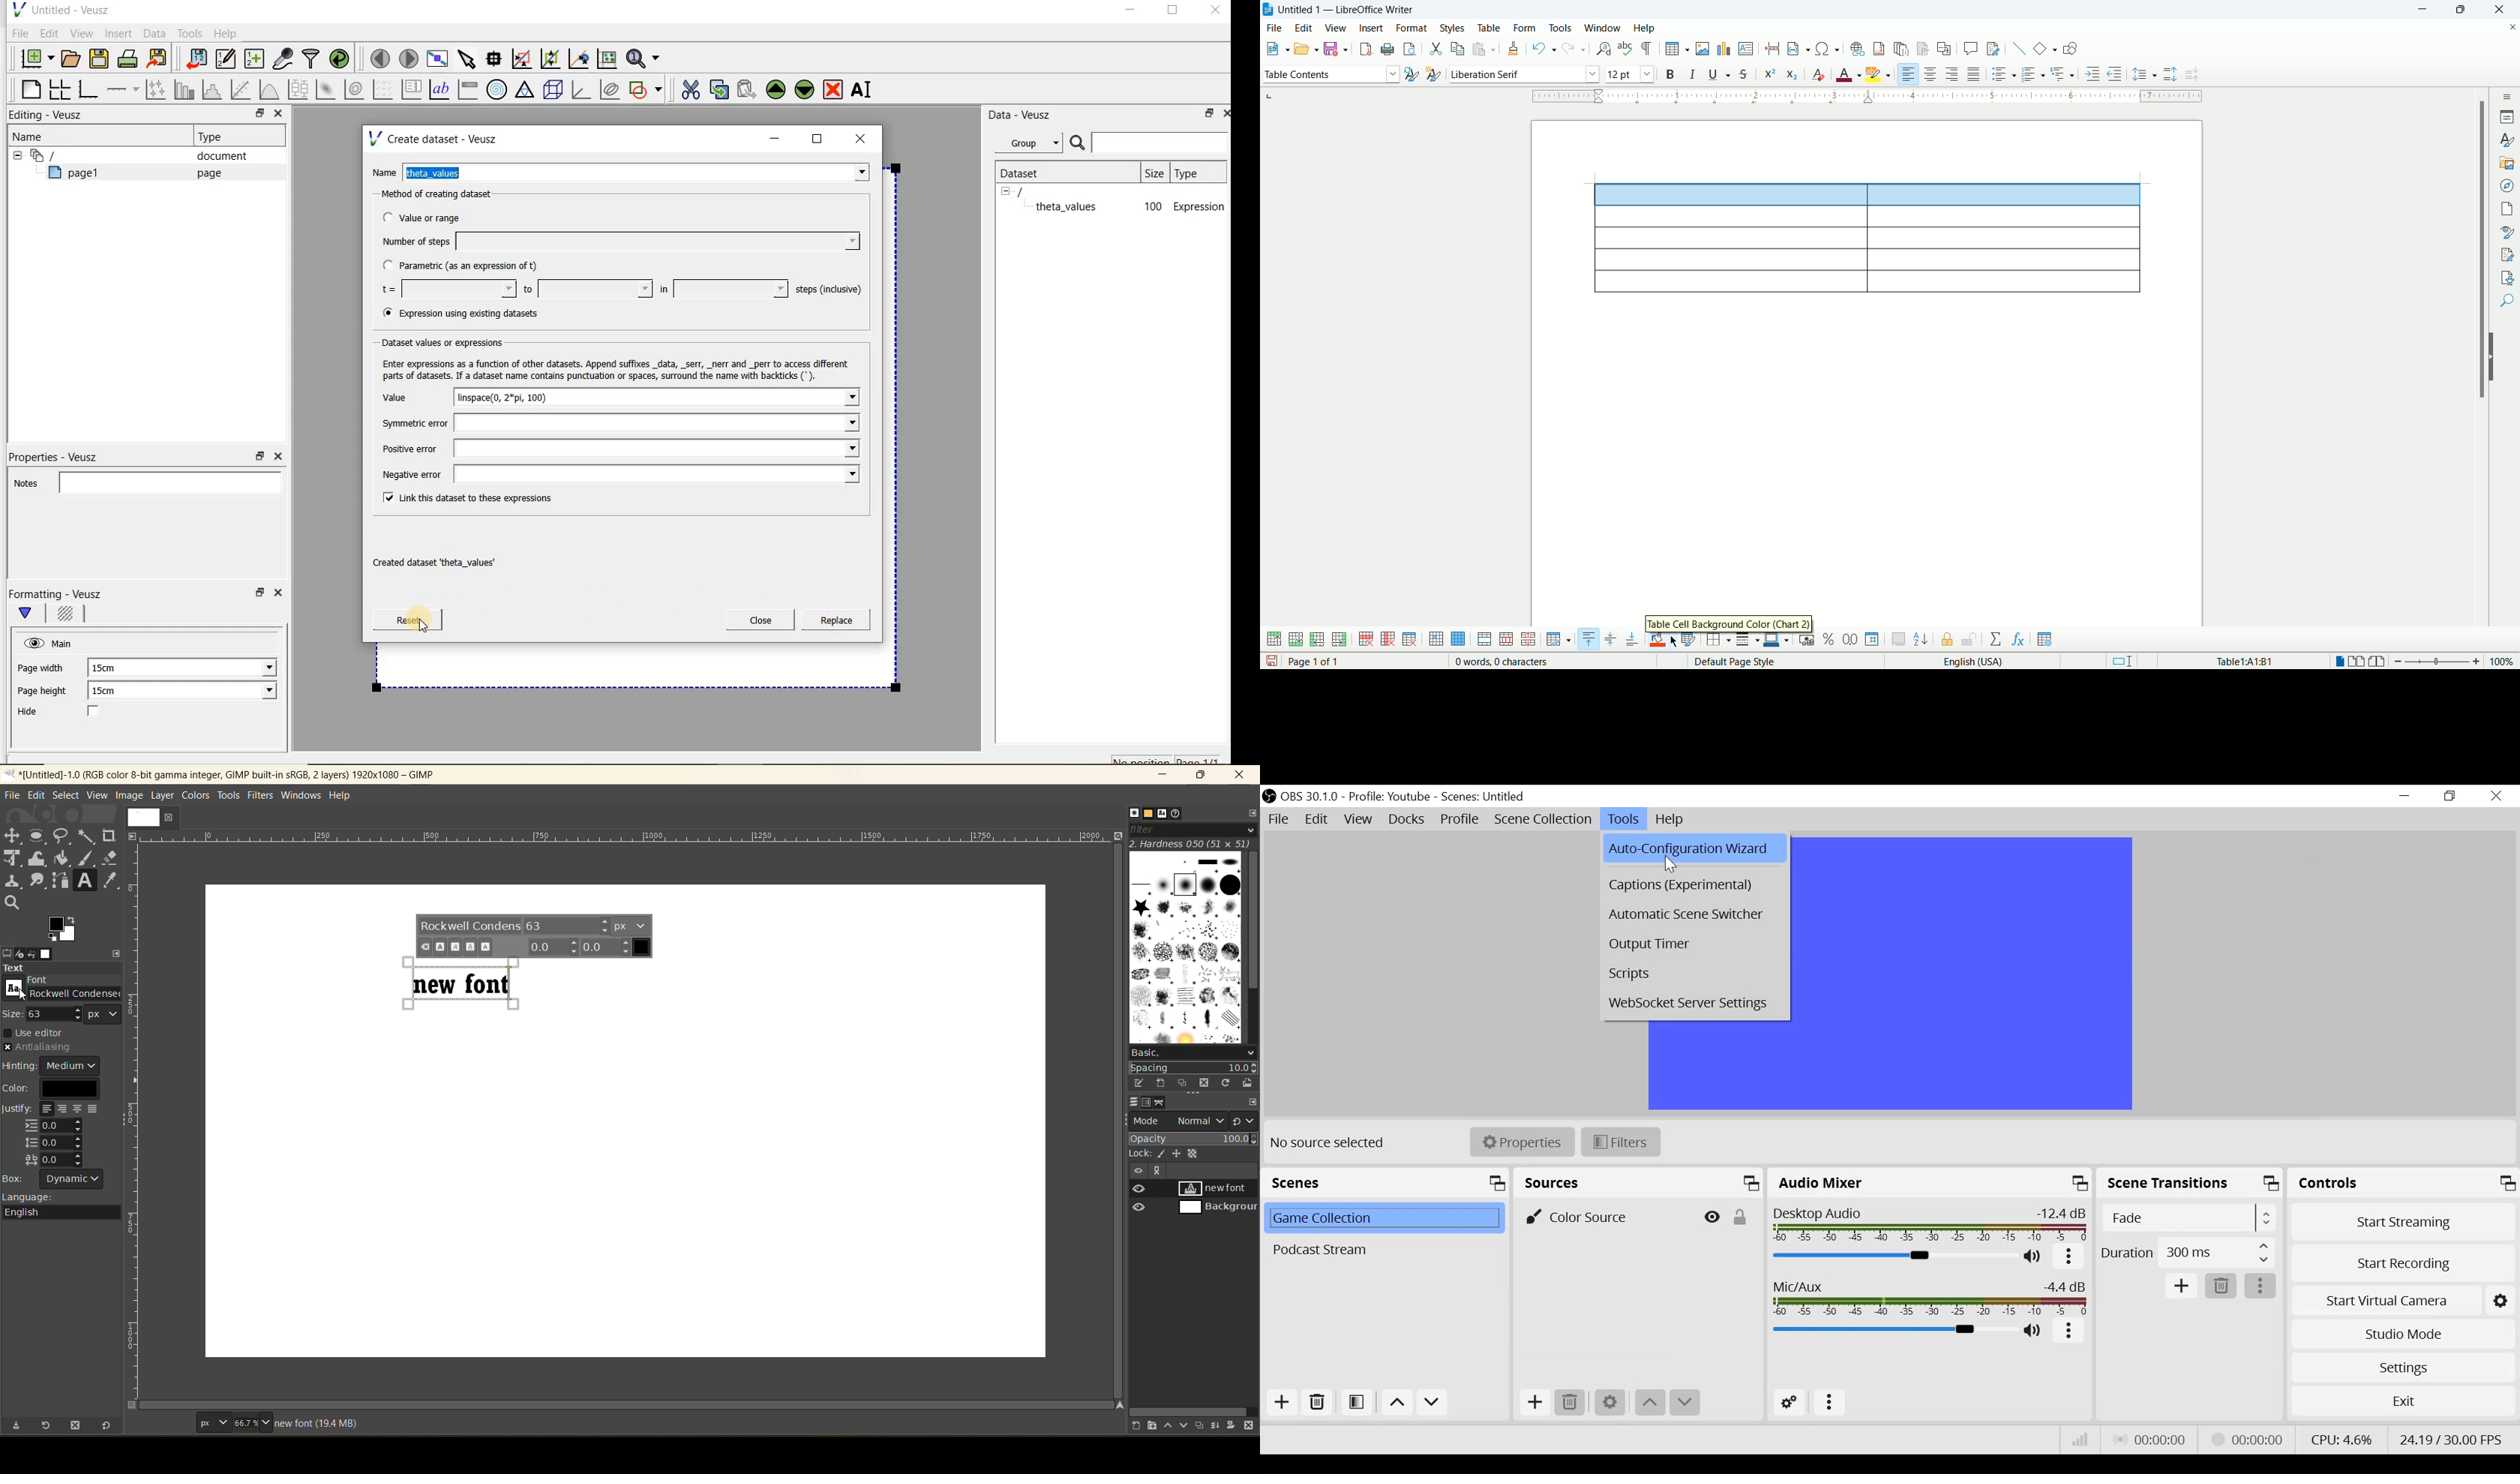 This screenshot has width=2520, height=1484. Describe the element at coordinates (1851, 640) in the screenshot. I see `decimal format` at that location.